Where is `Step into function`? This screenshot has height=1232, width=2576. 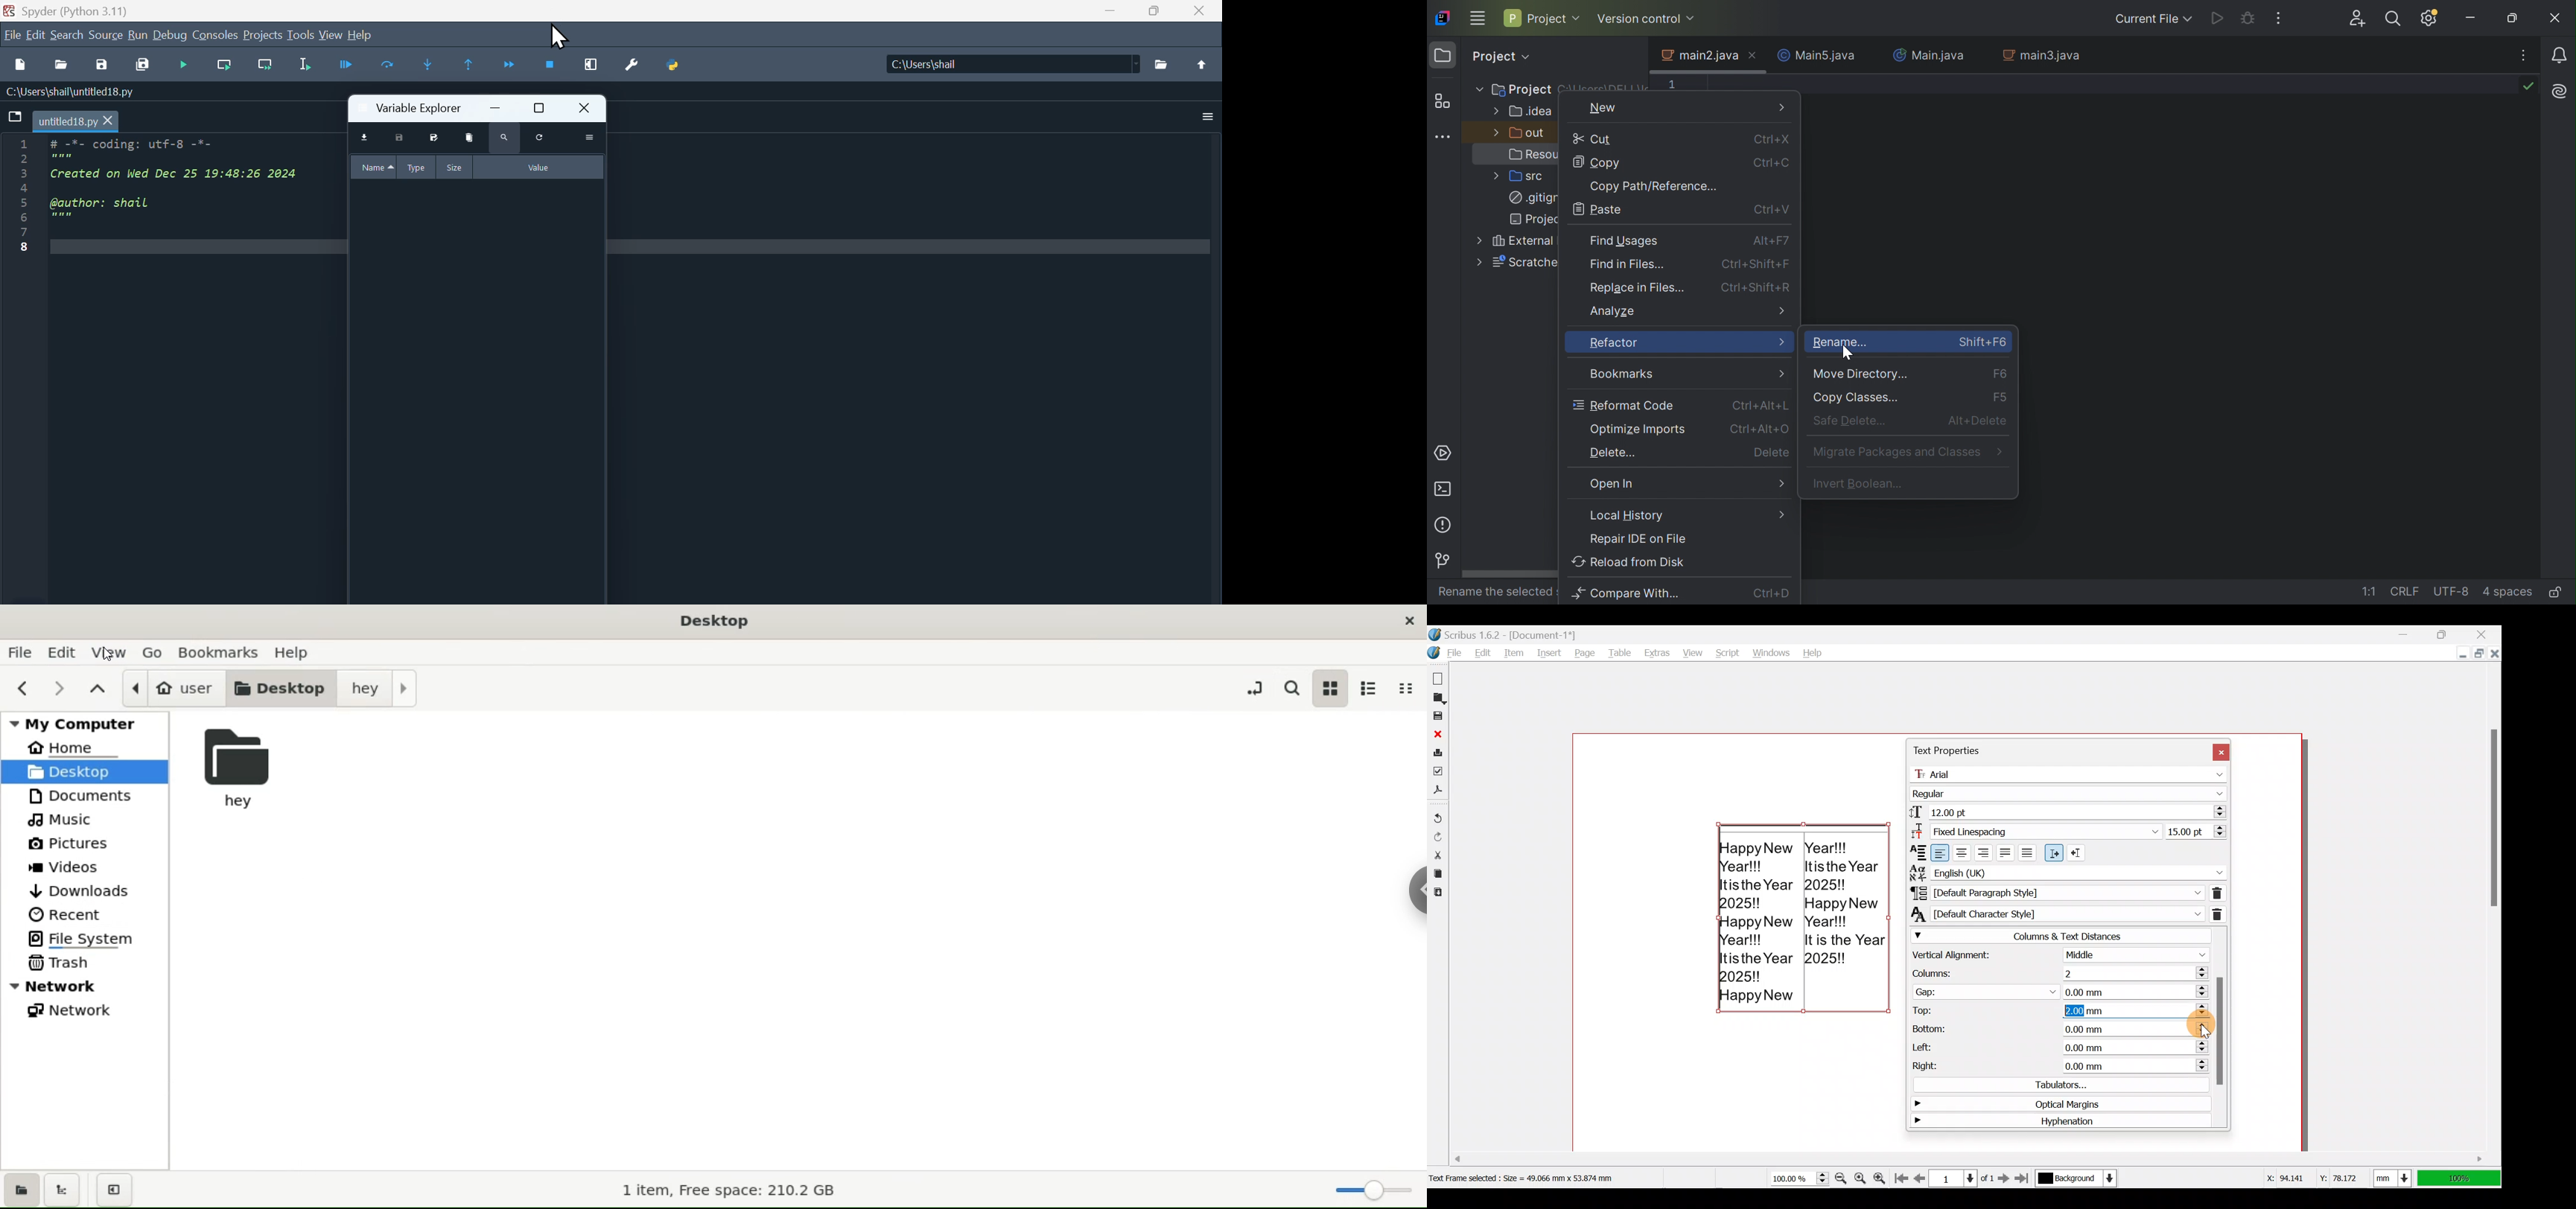
Step into function is located at coordinates (438, 68).